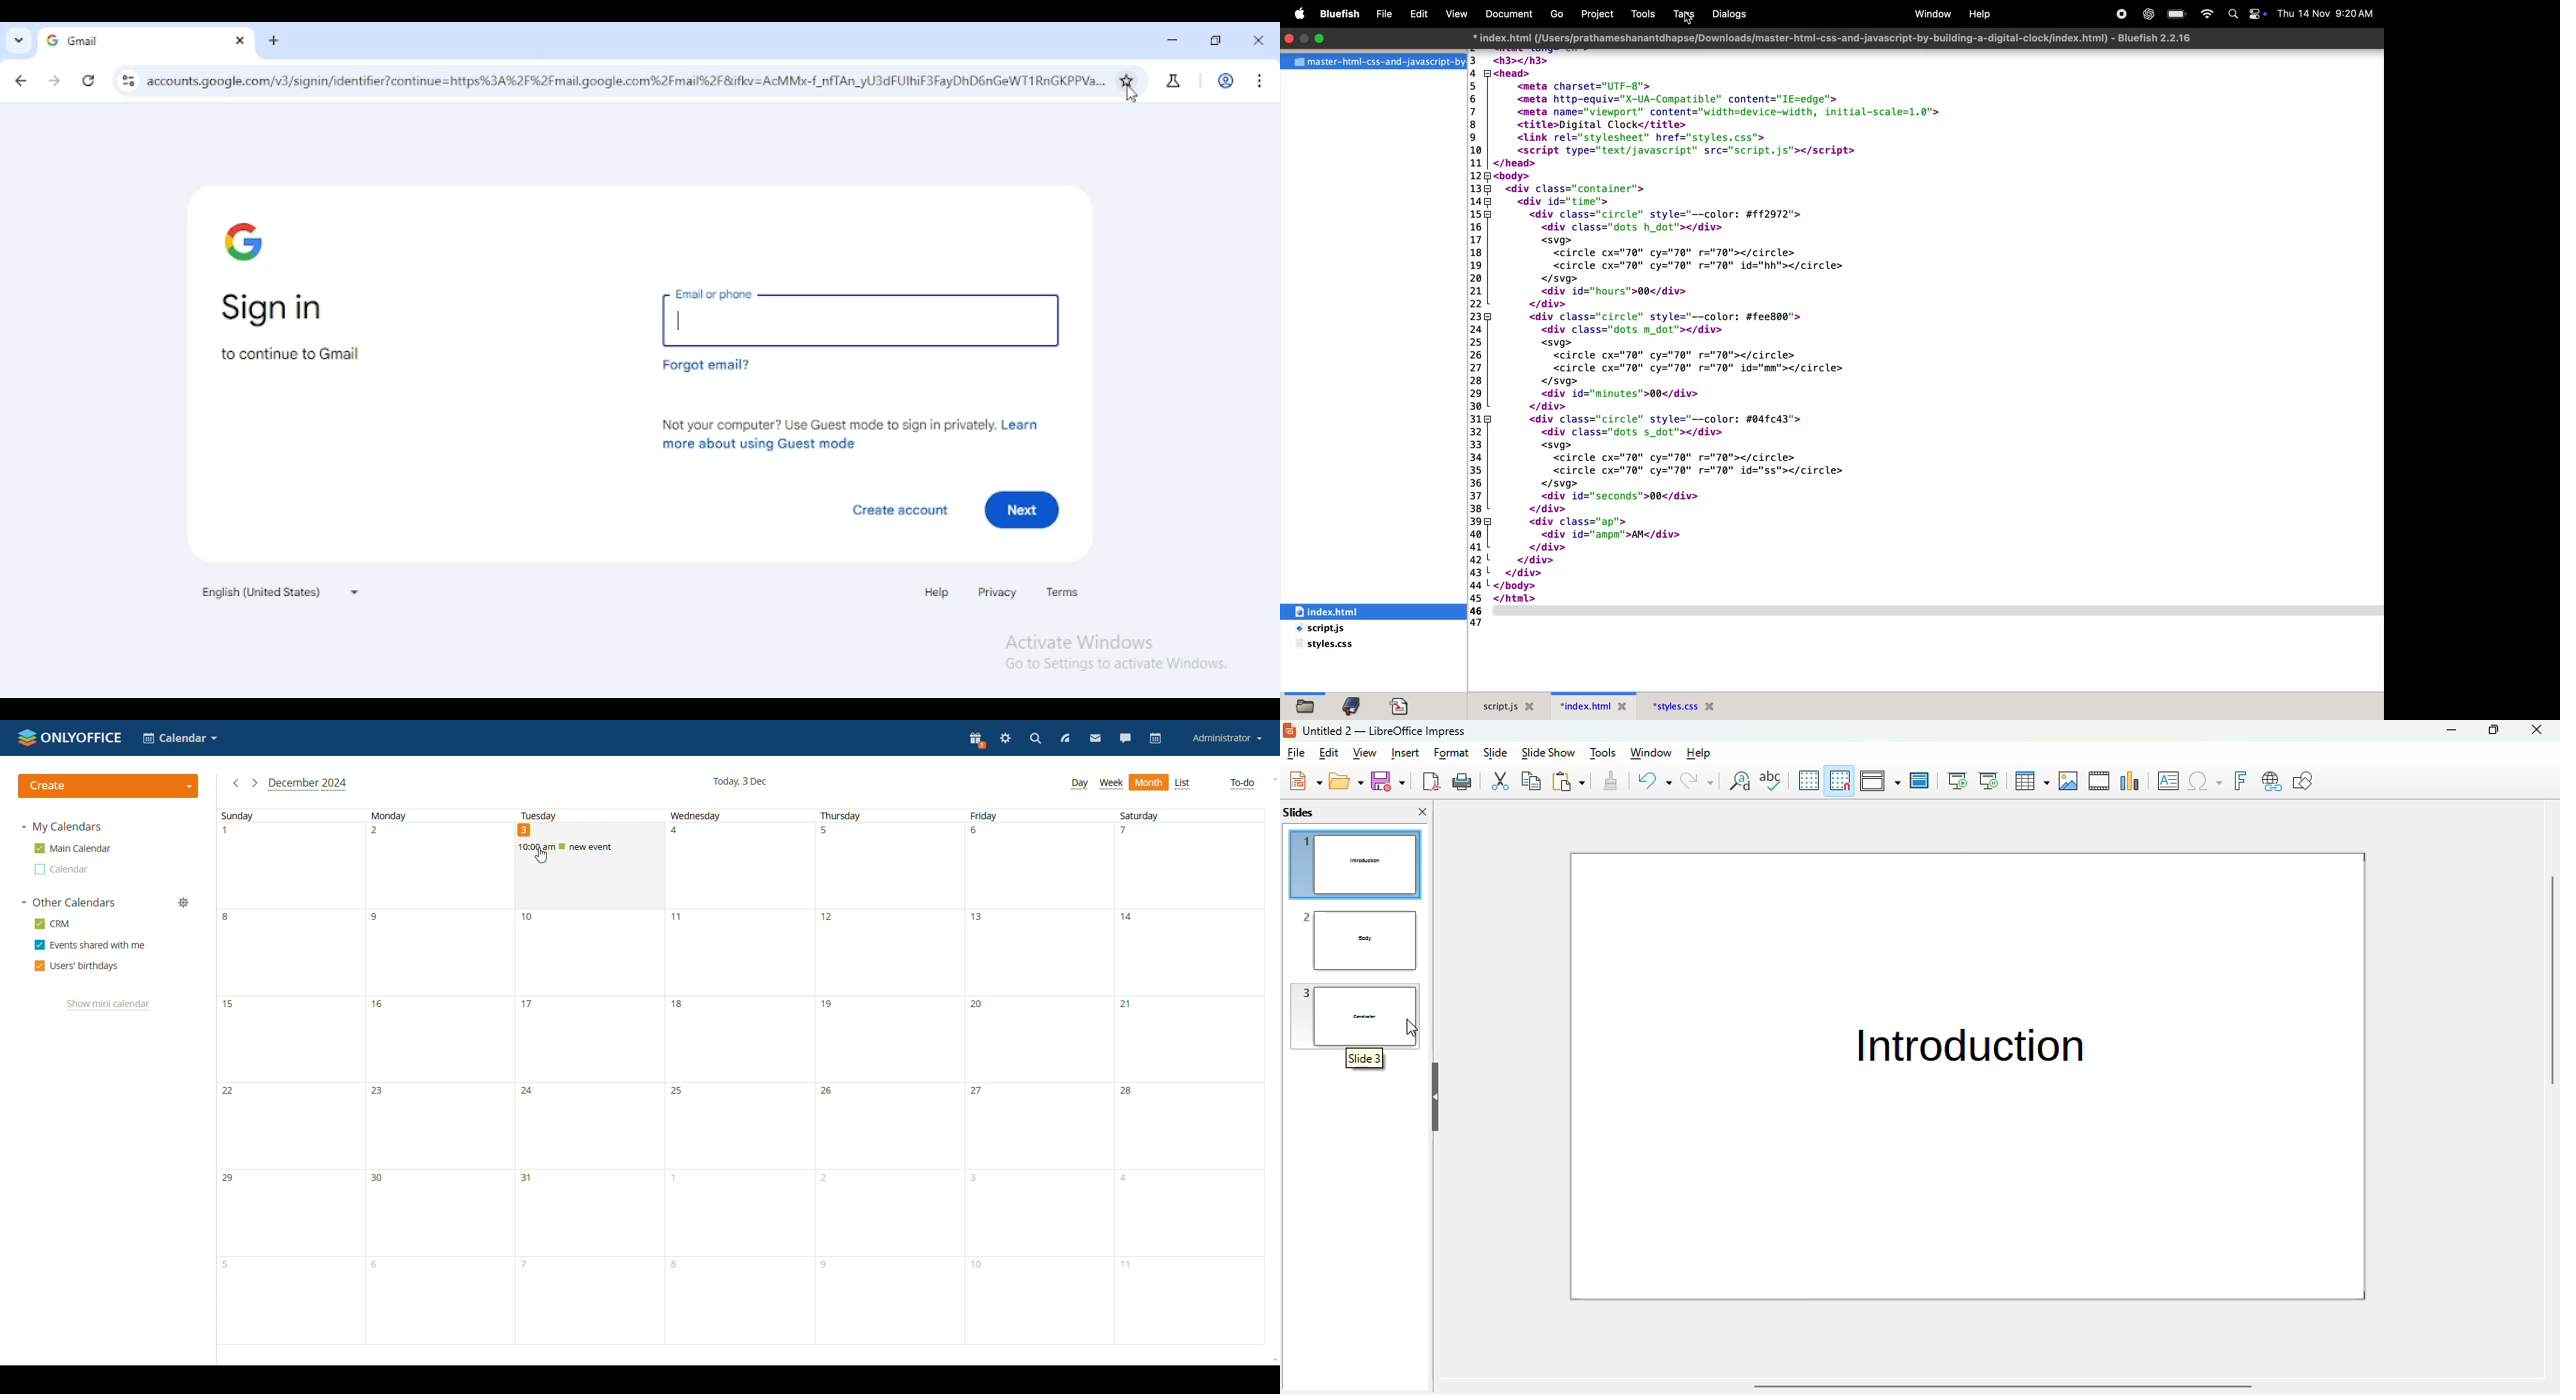  I want to click on privacy, so click(998, 593).